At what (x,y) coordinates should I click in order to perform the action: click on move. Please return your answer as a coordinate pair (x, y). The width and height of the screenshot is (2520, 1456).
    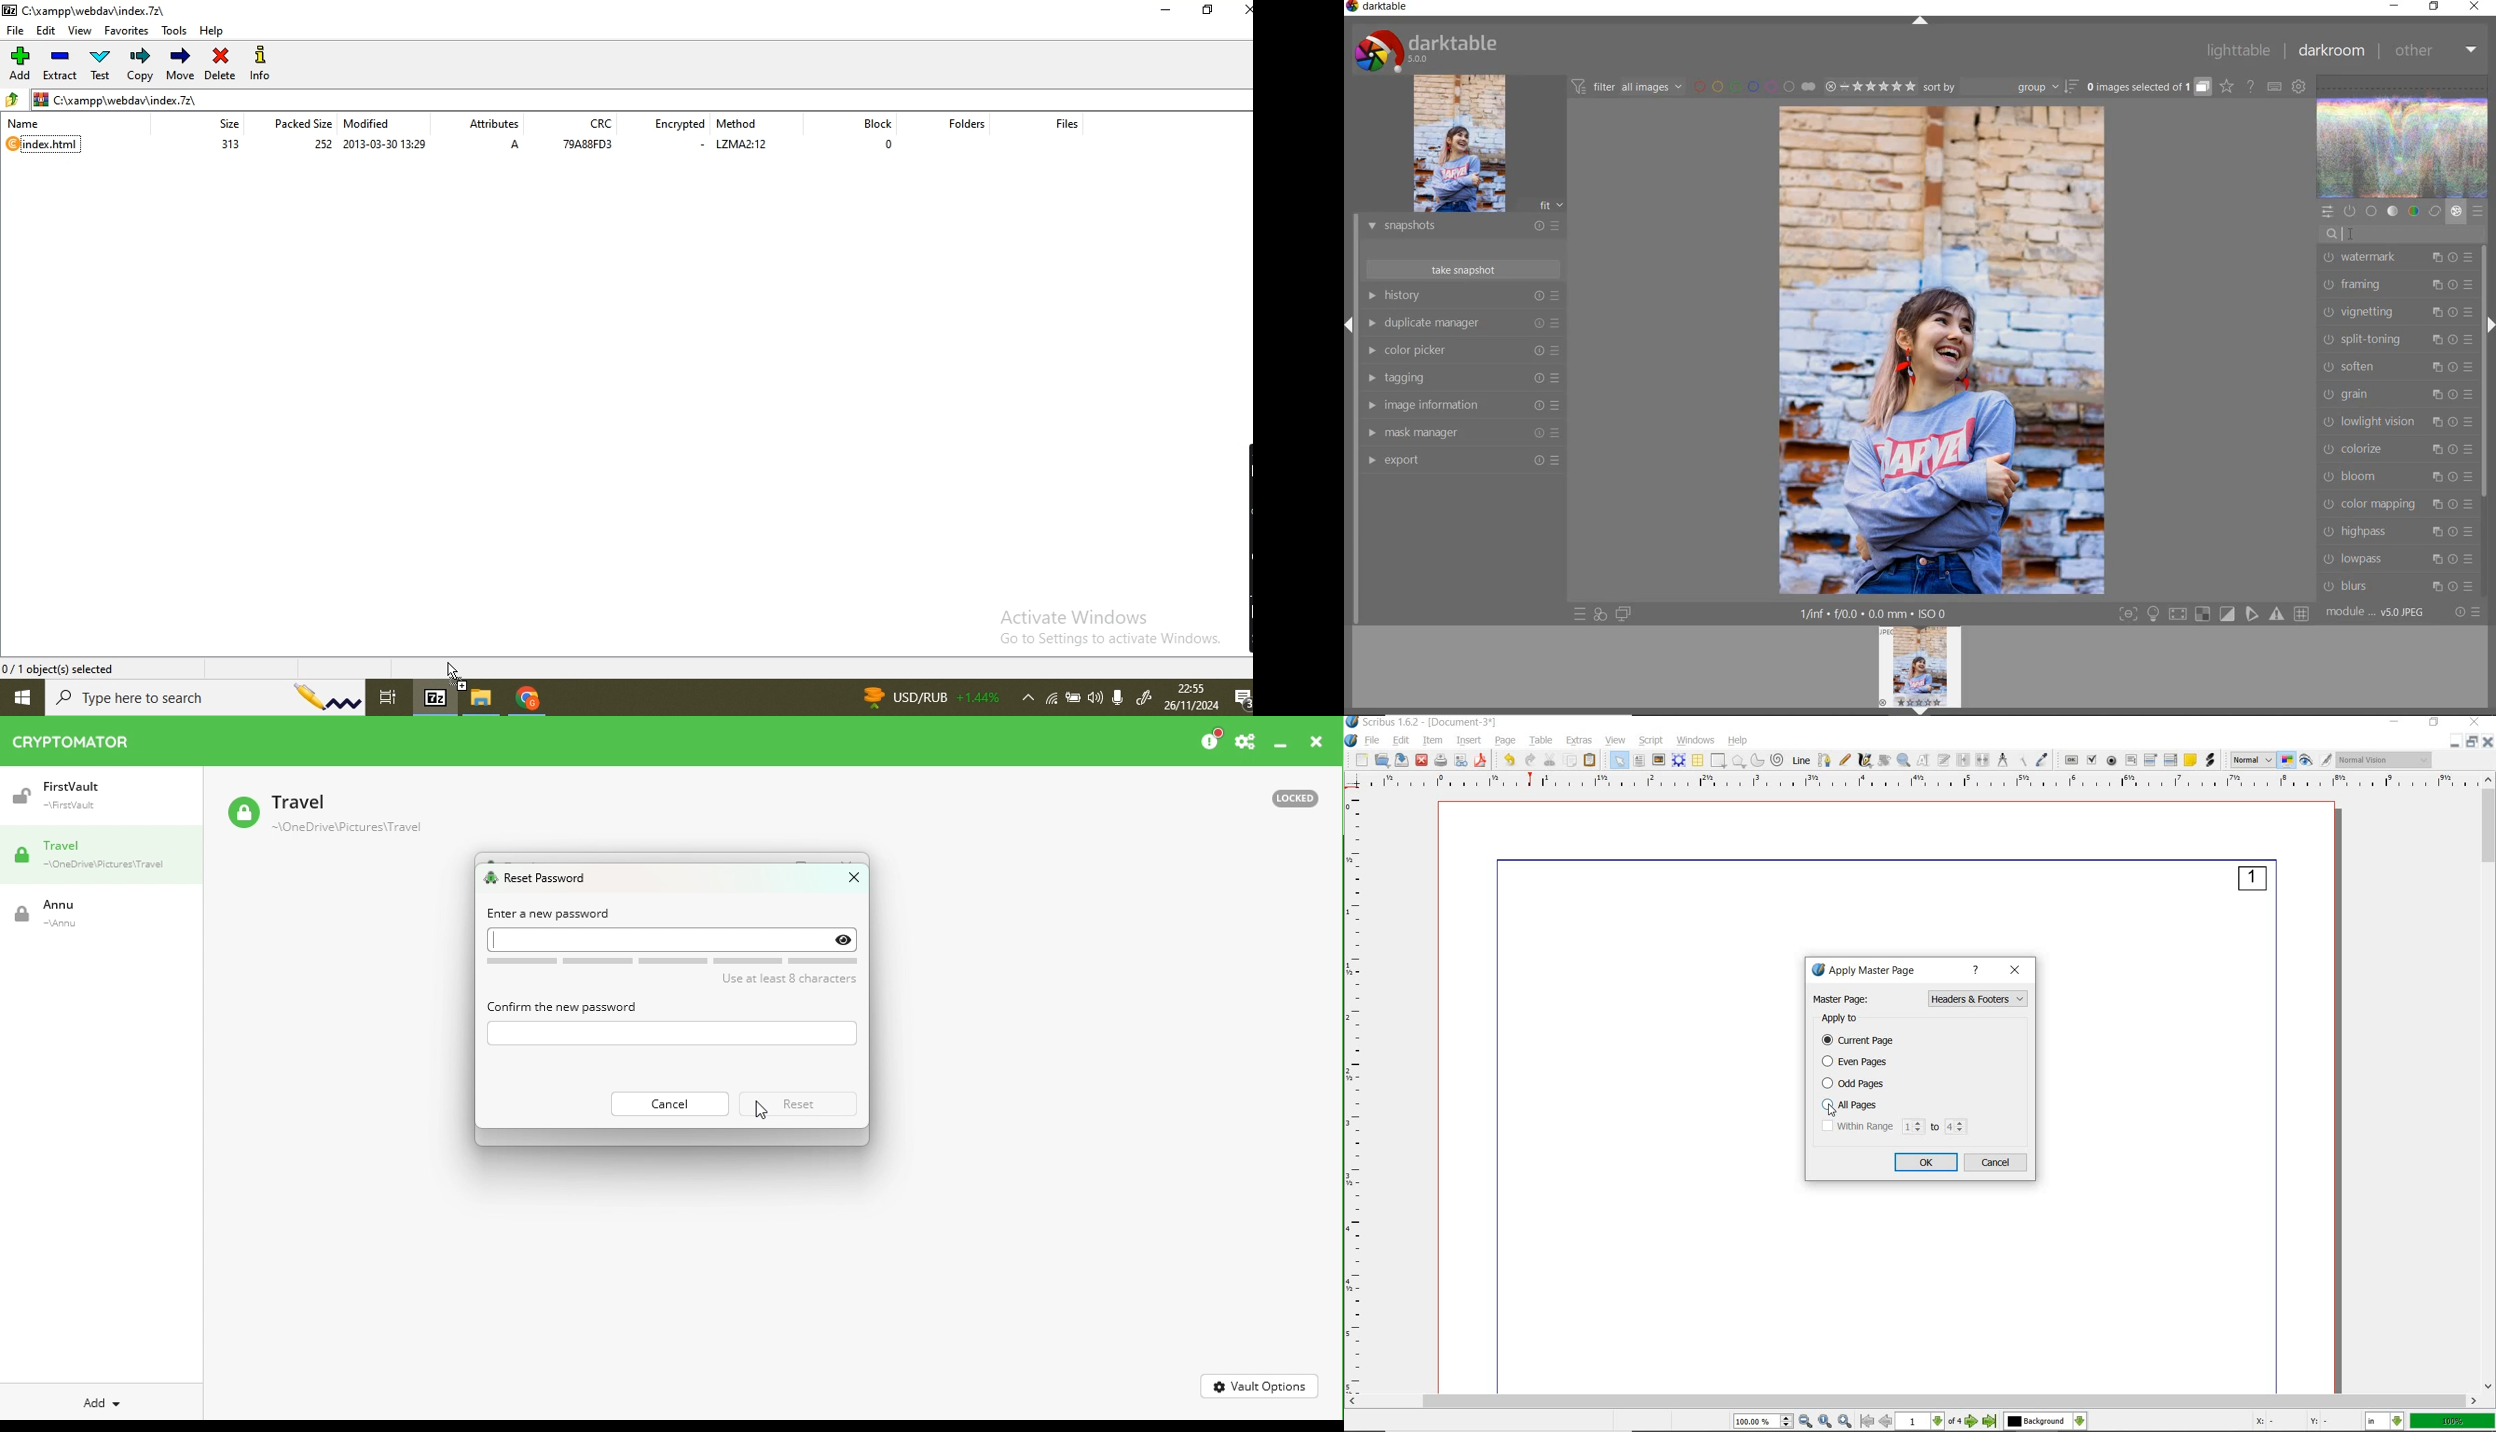
    Looking at the image, I should click on (181, 63).